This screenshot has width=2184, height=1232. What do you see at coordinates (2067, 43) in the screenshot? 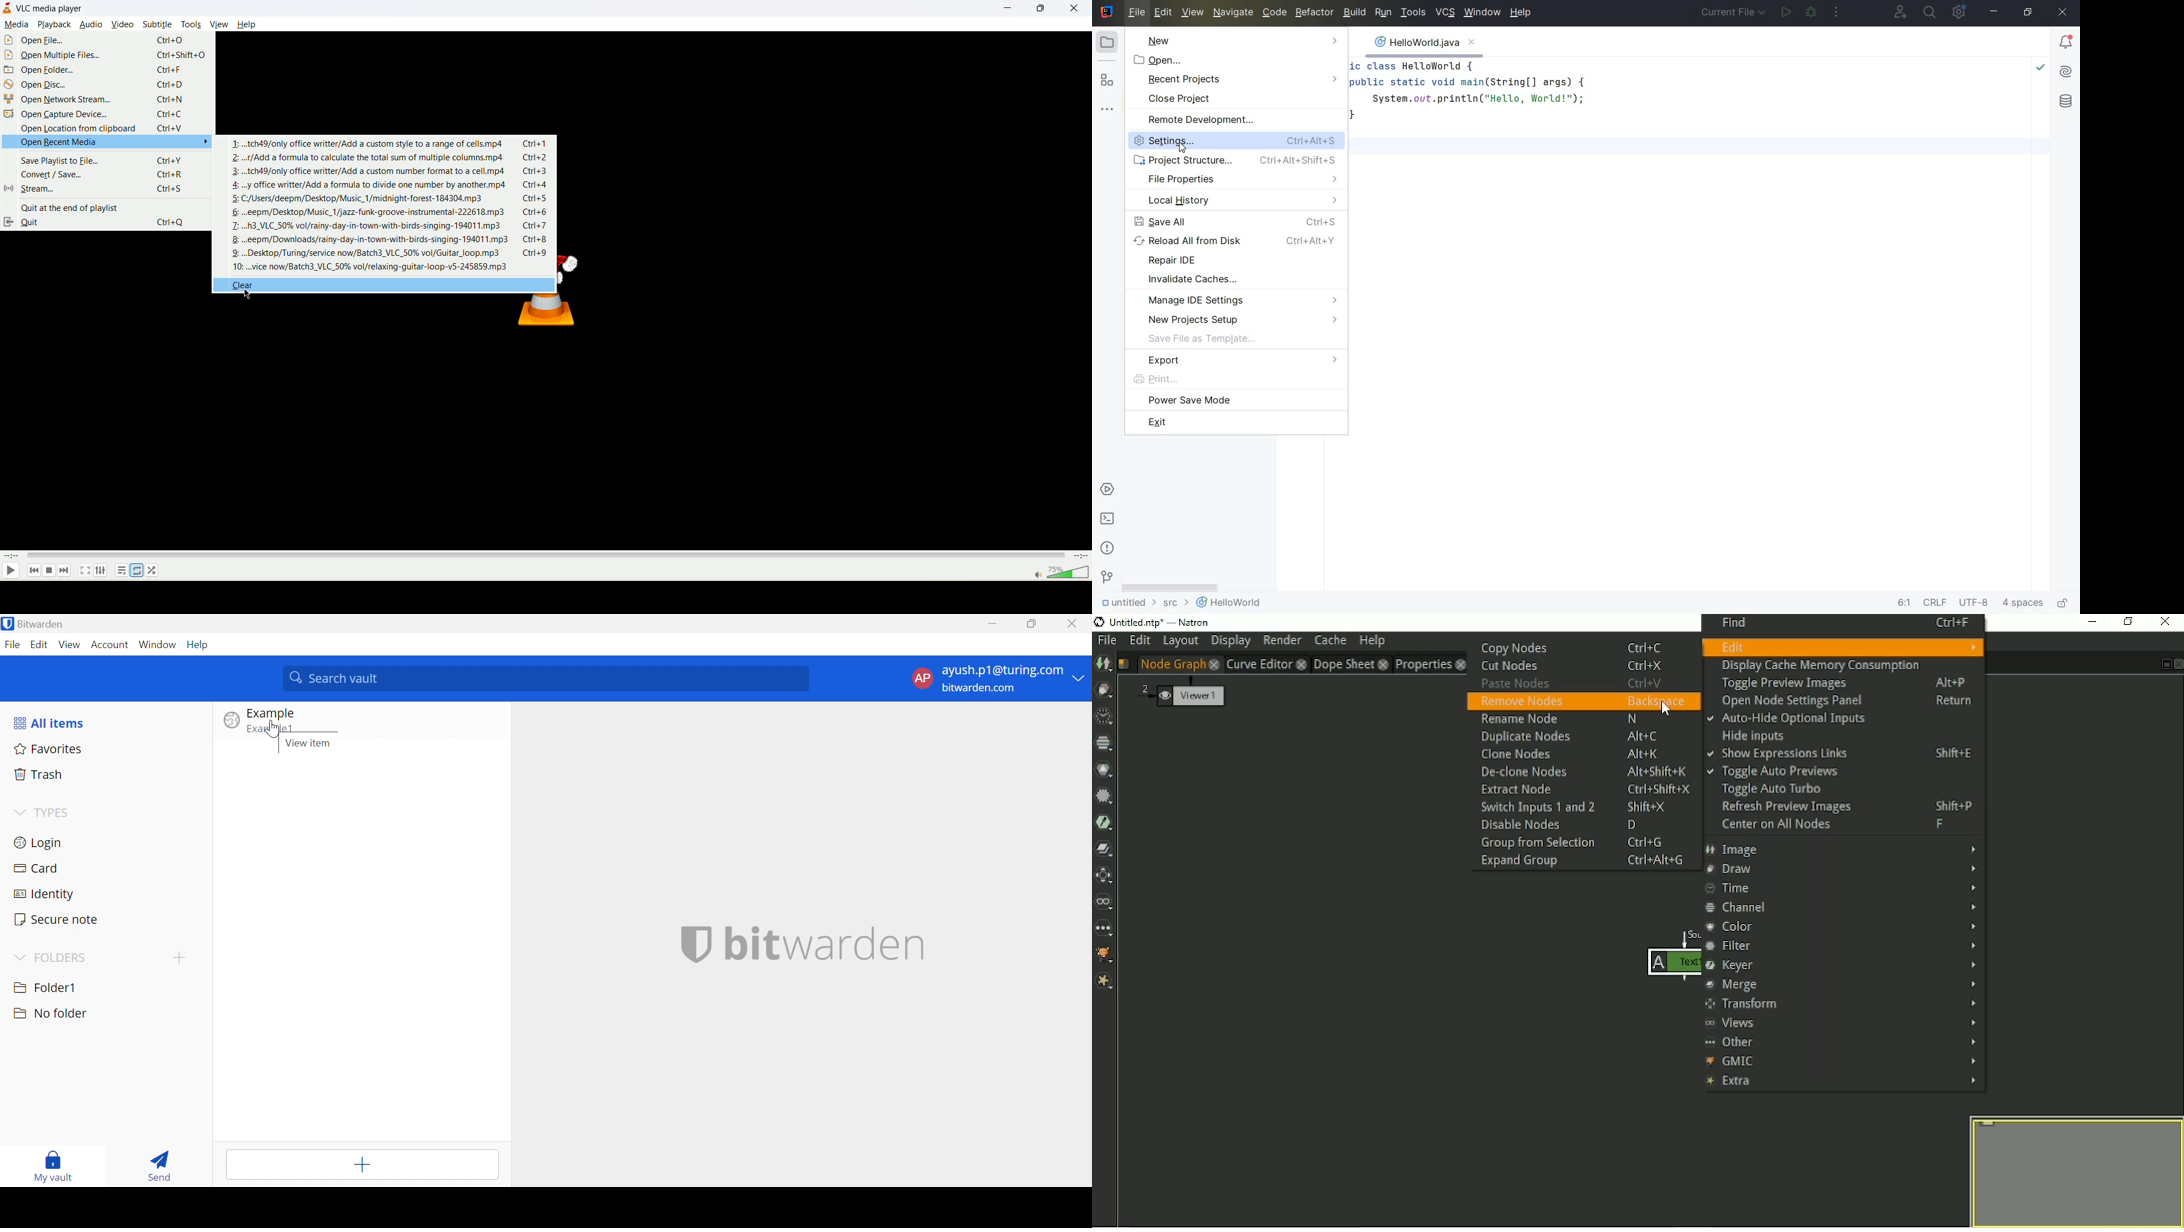
I see `Notifications` at bounding box center [2067, 43].